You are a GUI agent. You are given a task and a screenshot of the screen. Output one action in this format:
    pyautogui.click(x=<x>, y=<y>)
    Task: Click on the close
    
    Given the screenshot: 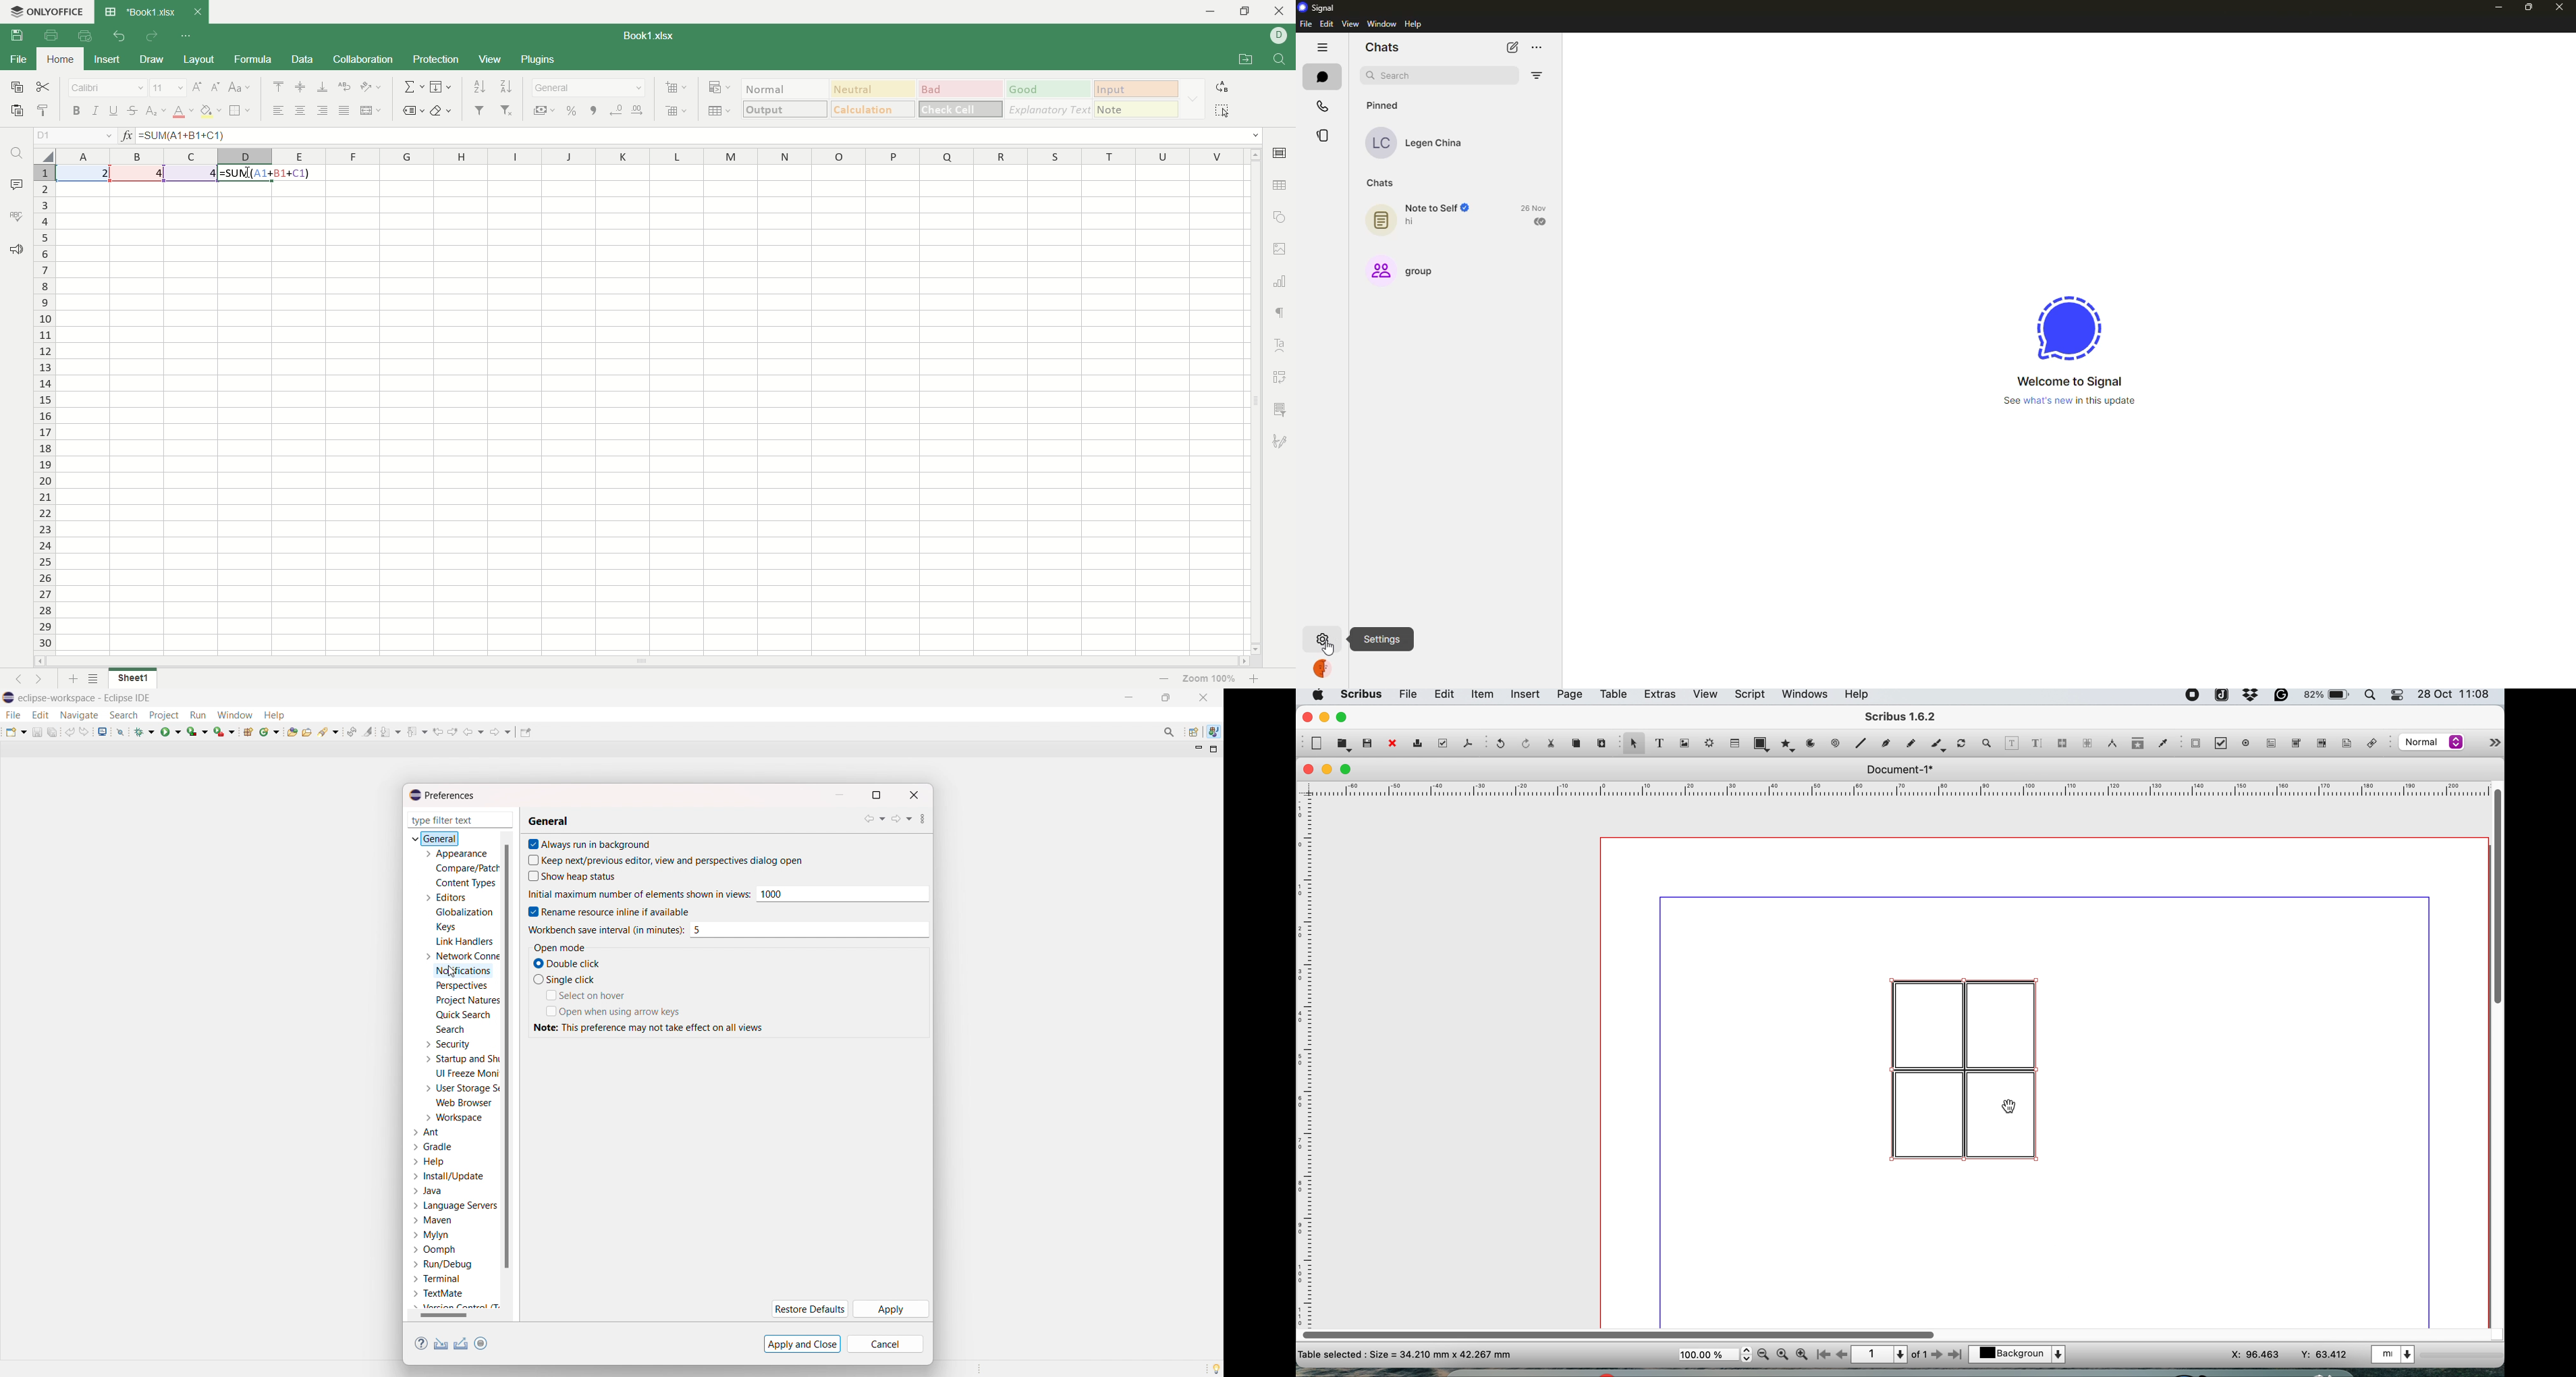 What is the action you would take?
    pyautogui.click(x=1306, y=769)
    